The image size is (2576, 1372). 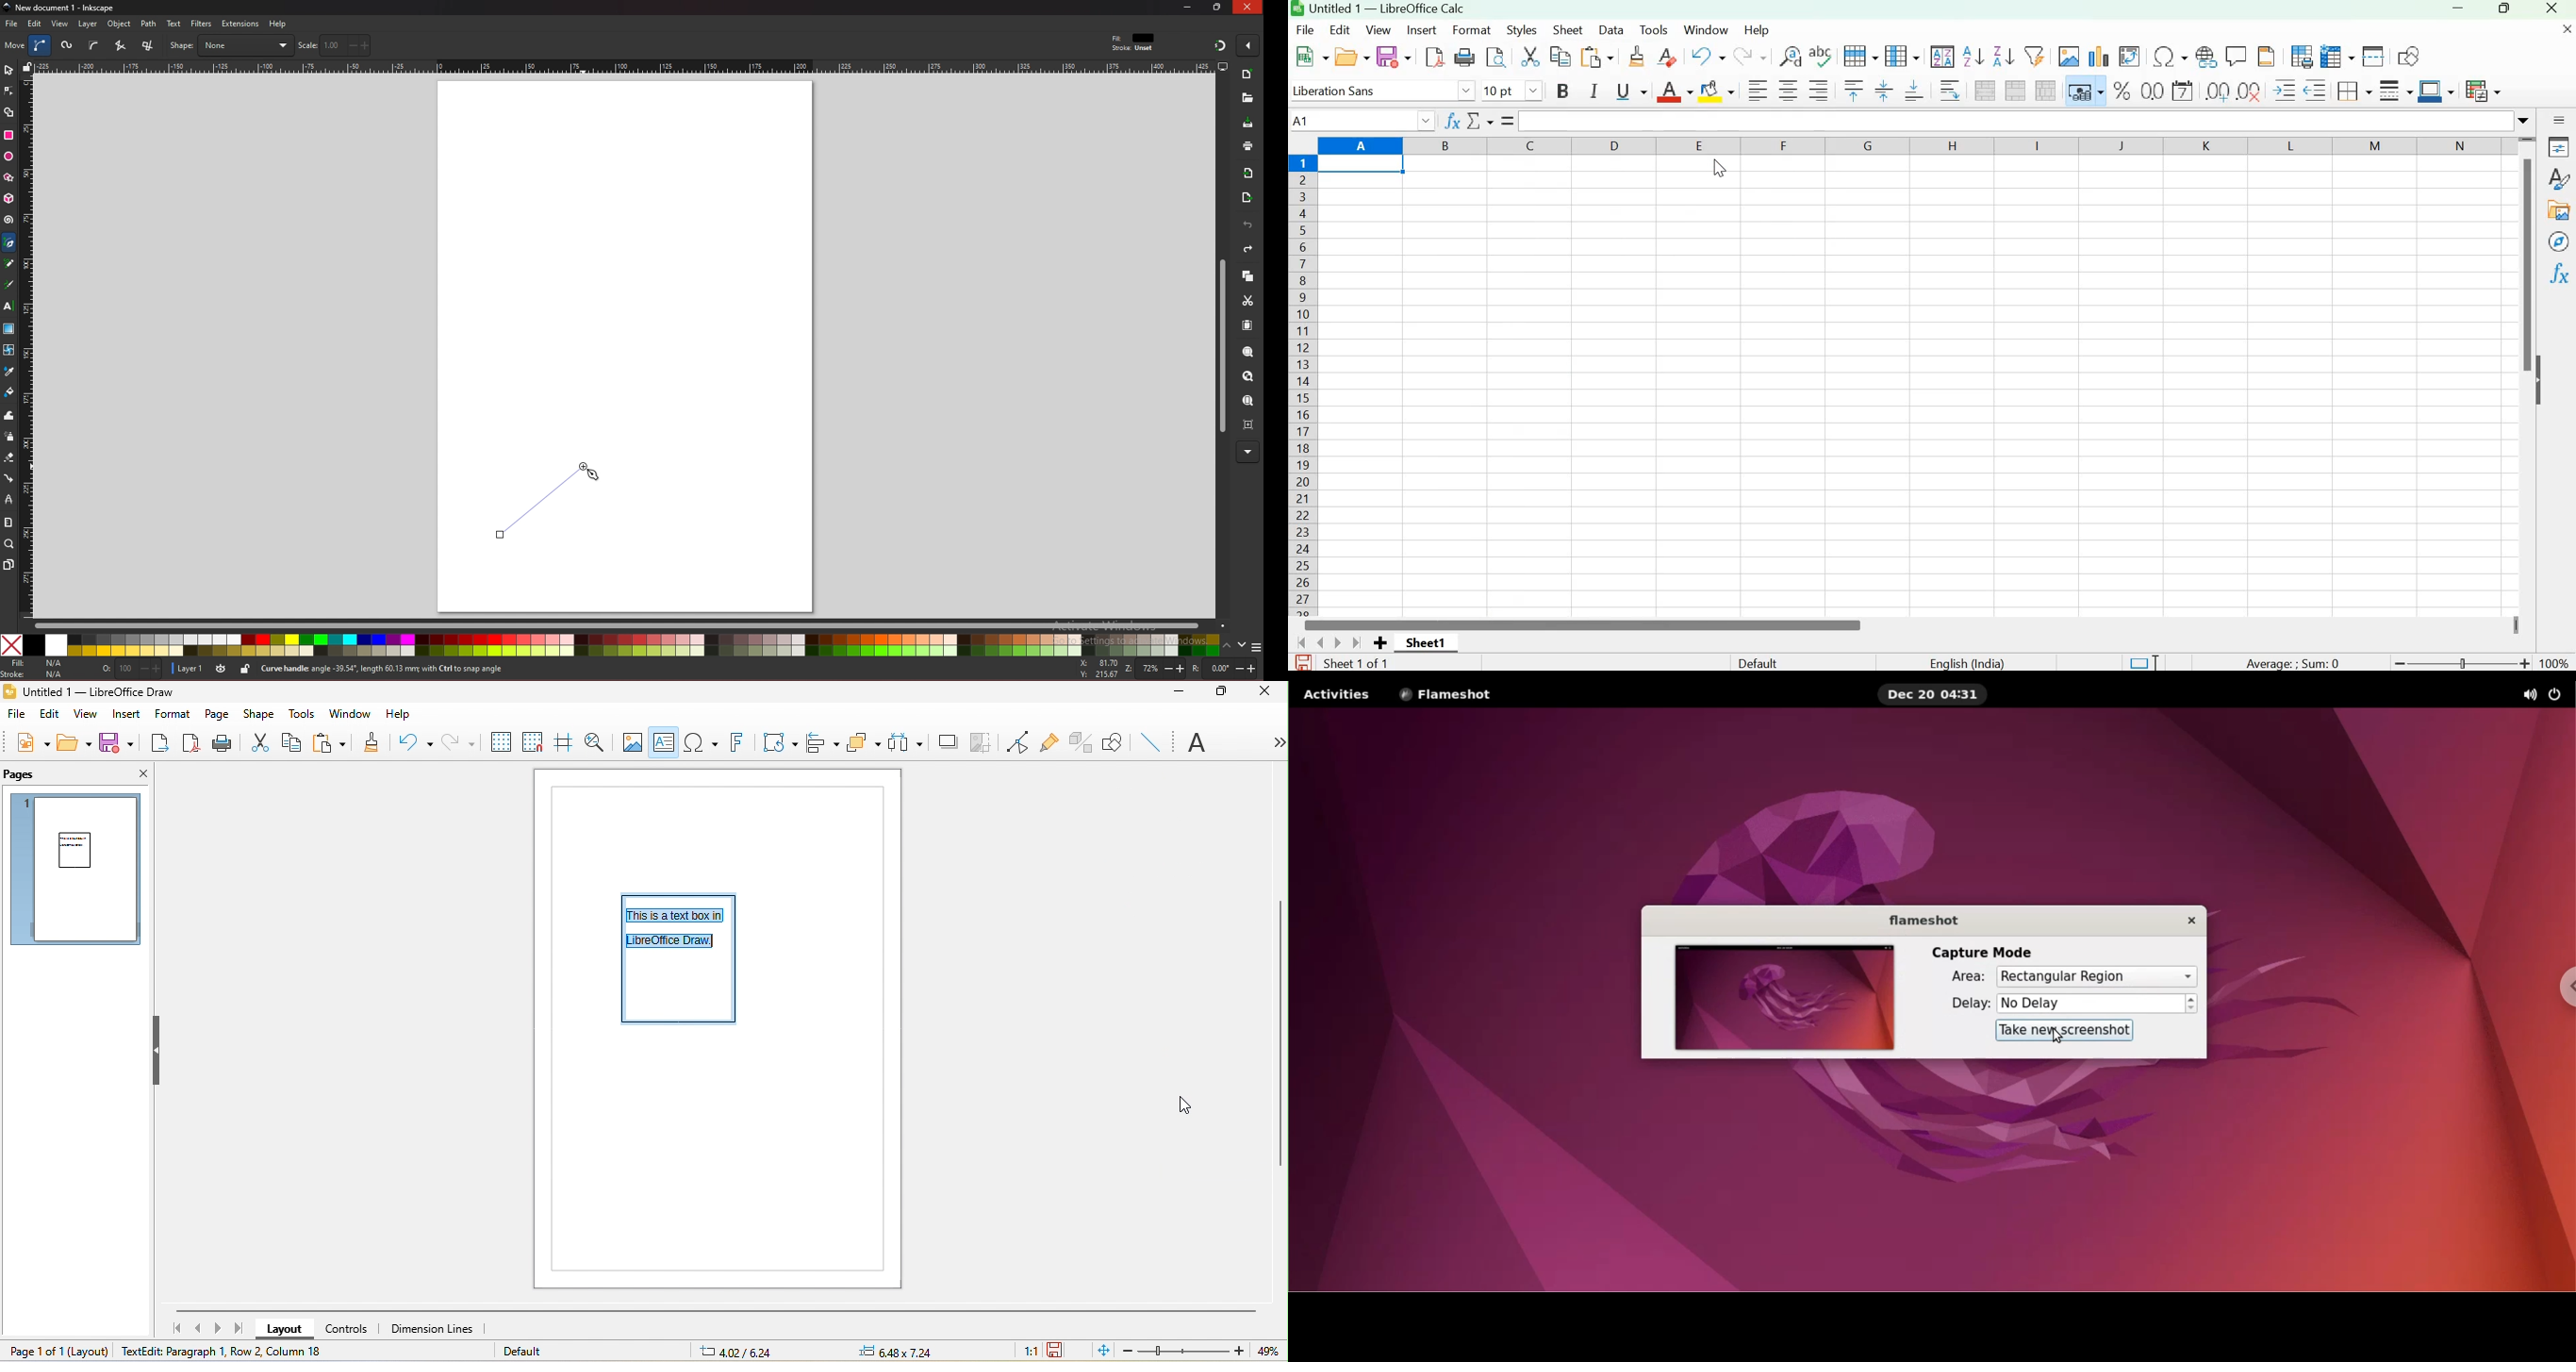 I want to click on toggle, so click(x=2466, y=662).